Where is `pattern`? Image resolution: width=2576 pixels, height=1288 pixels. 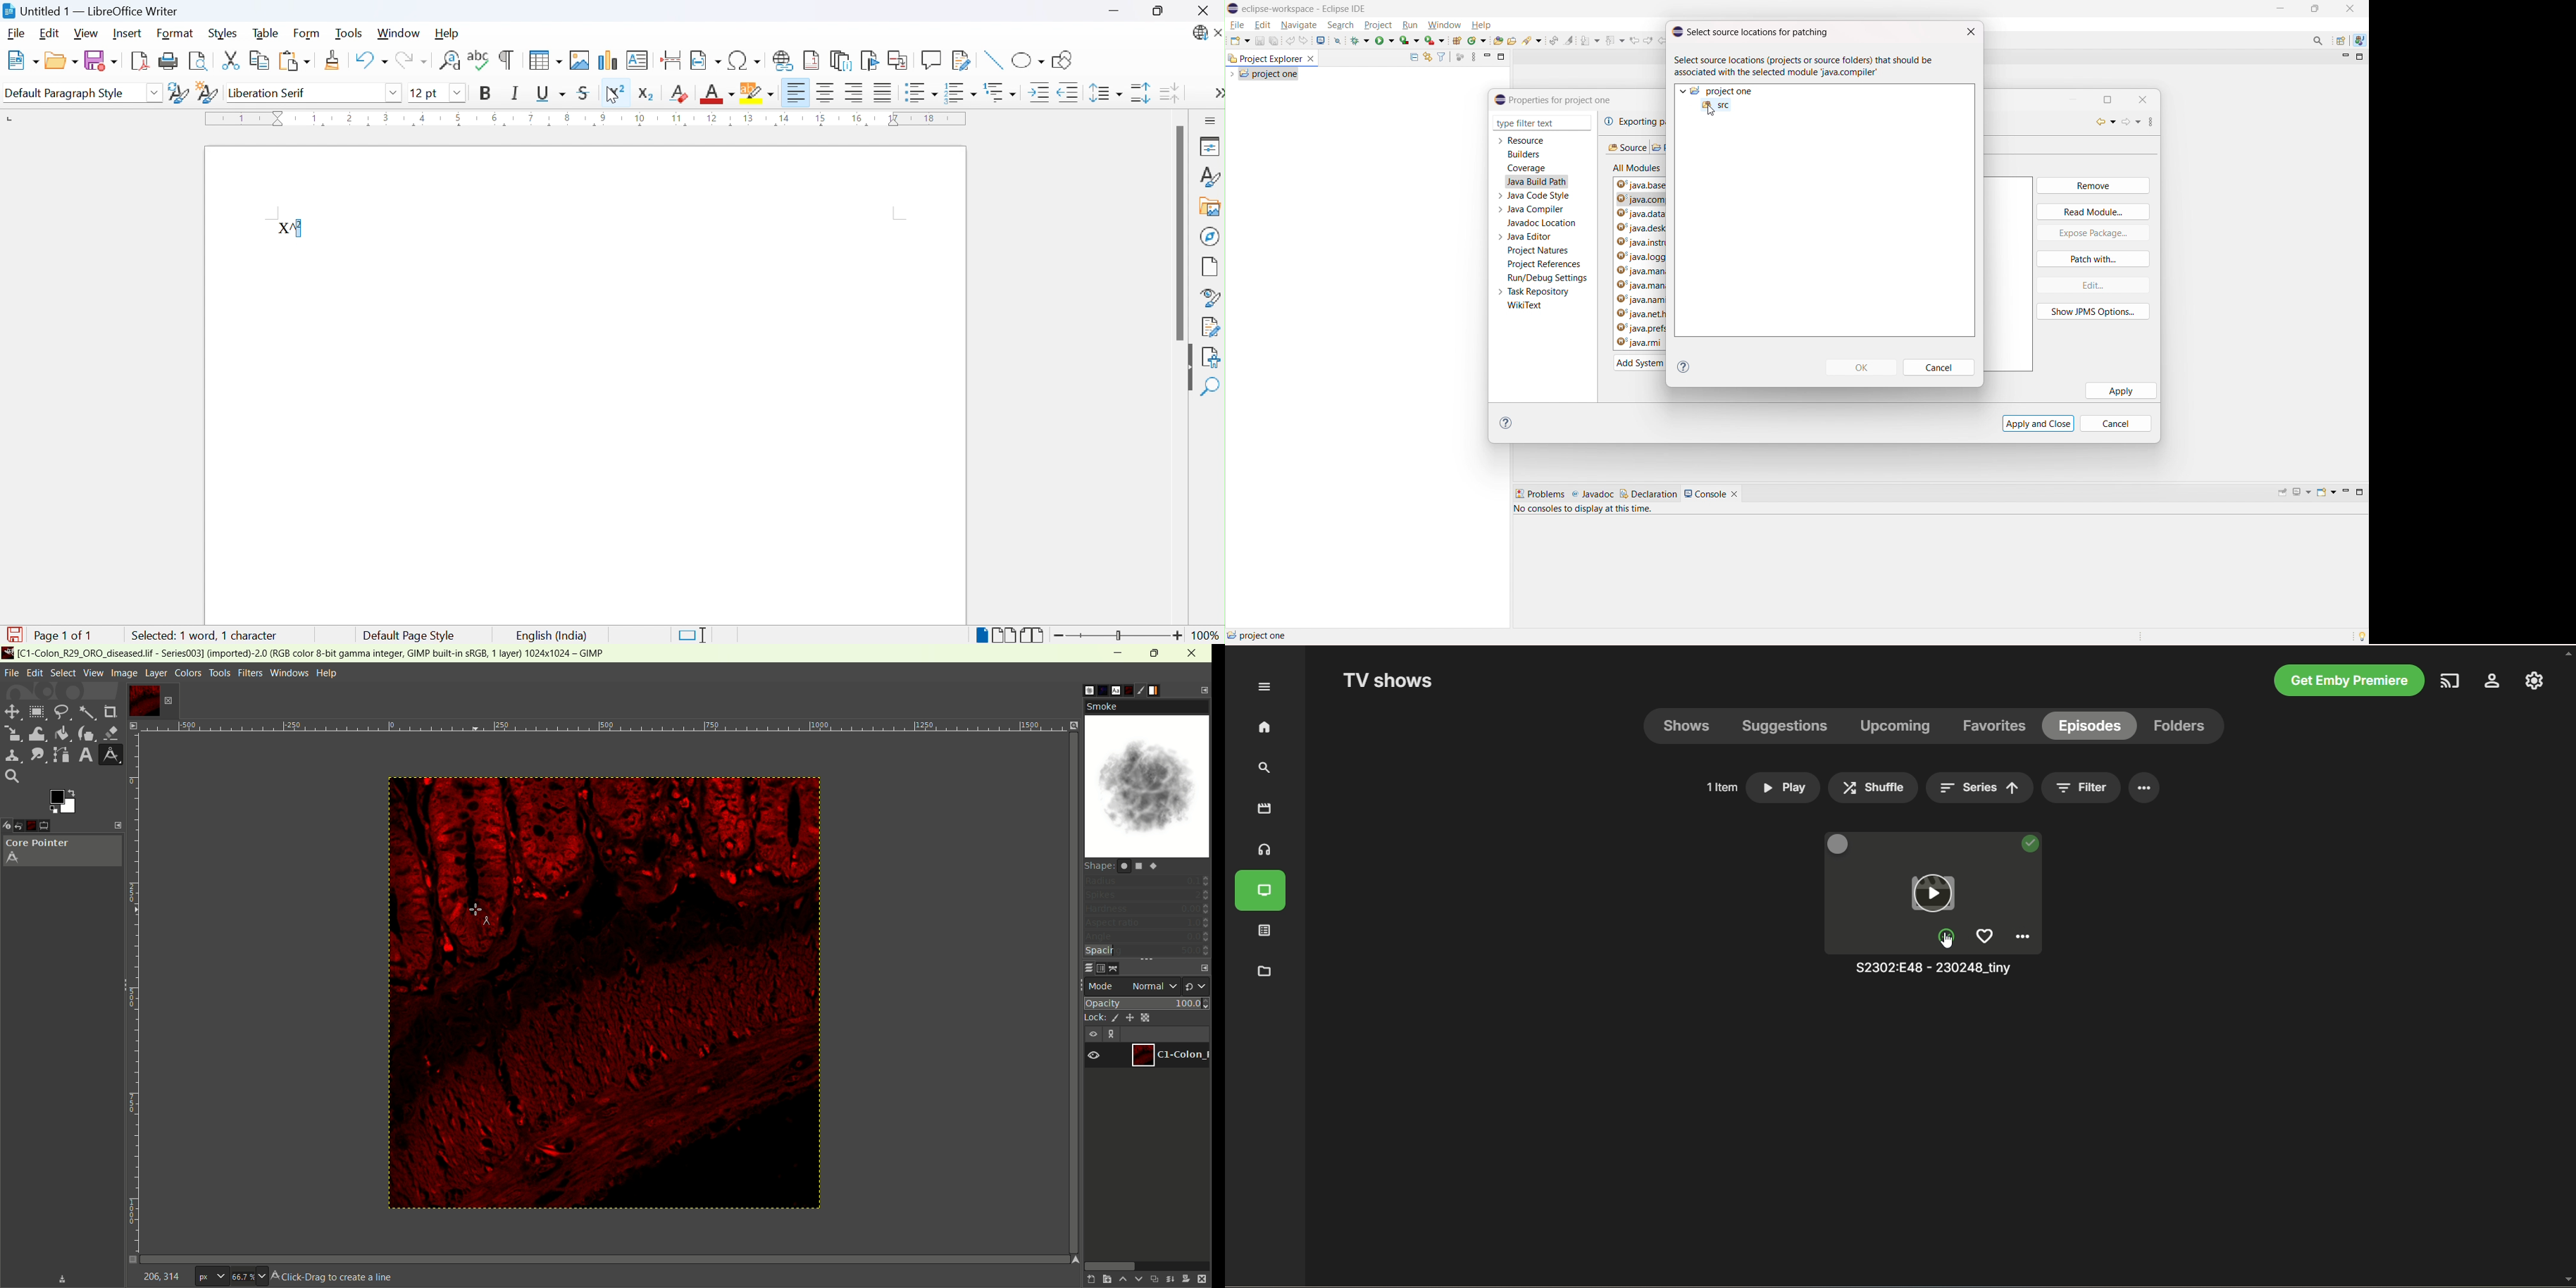 pattern is located at coordinates (1095, 688).